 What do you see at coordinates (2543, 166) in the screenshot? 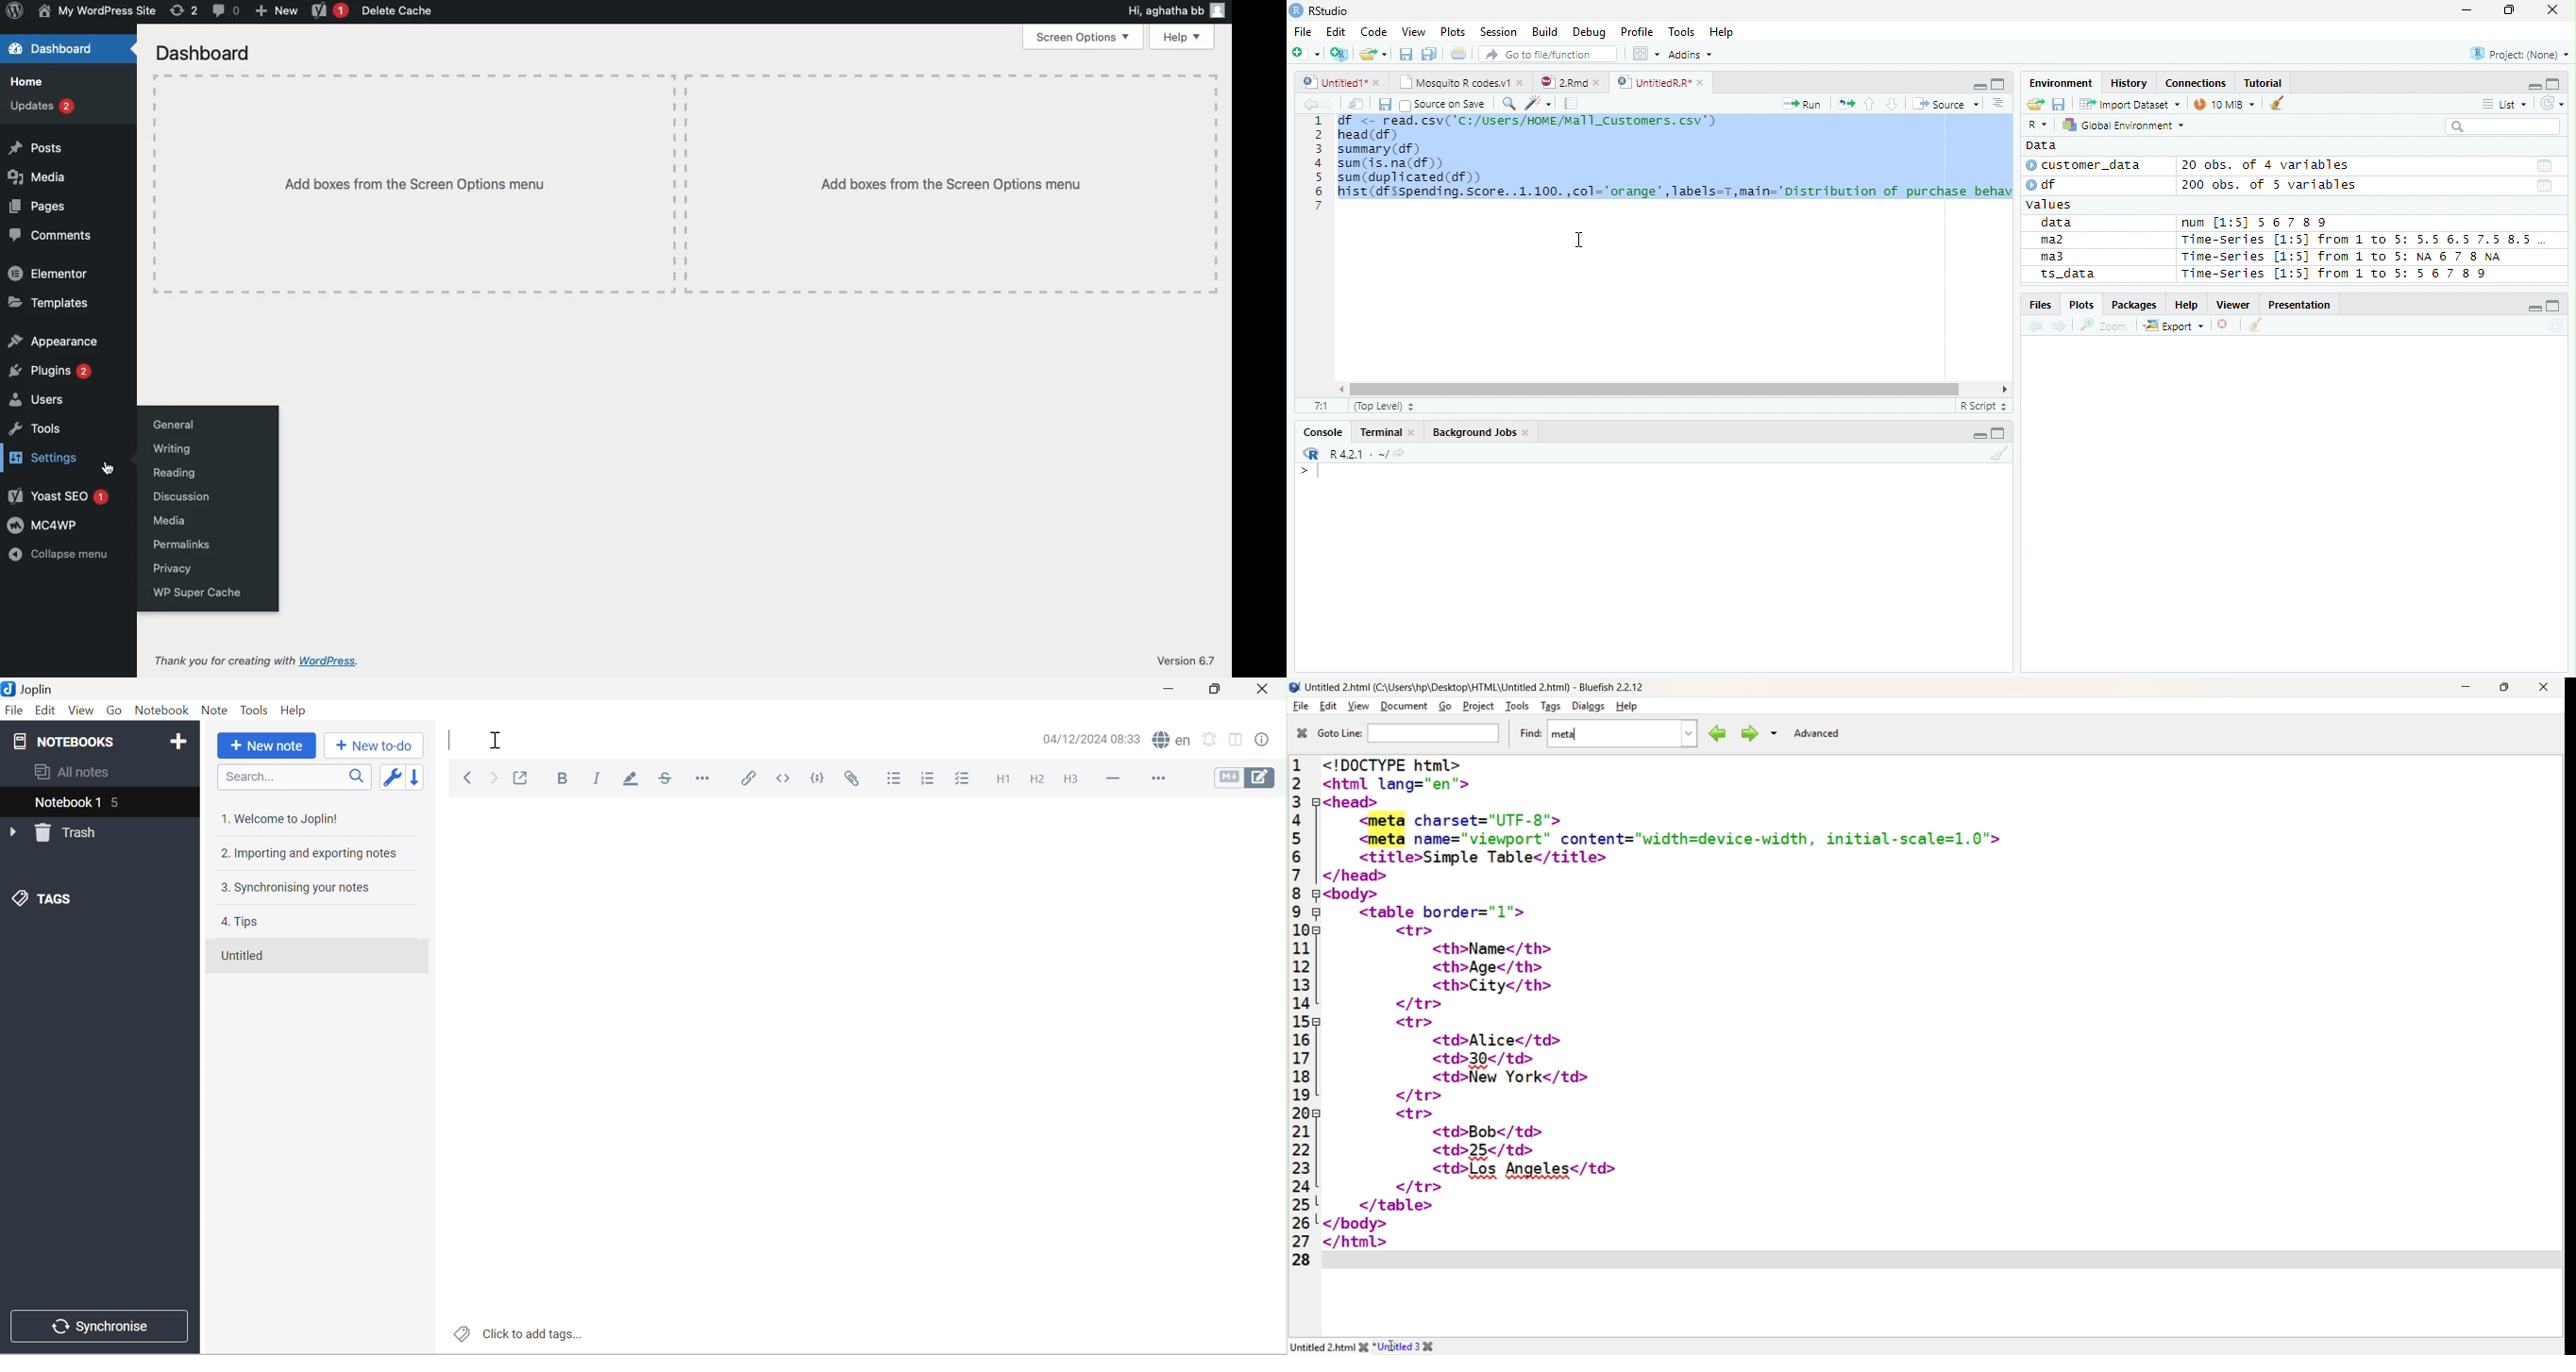
I see `Date` at bounding box center [2543, 166].